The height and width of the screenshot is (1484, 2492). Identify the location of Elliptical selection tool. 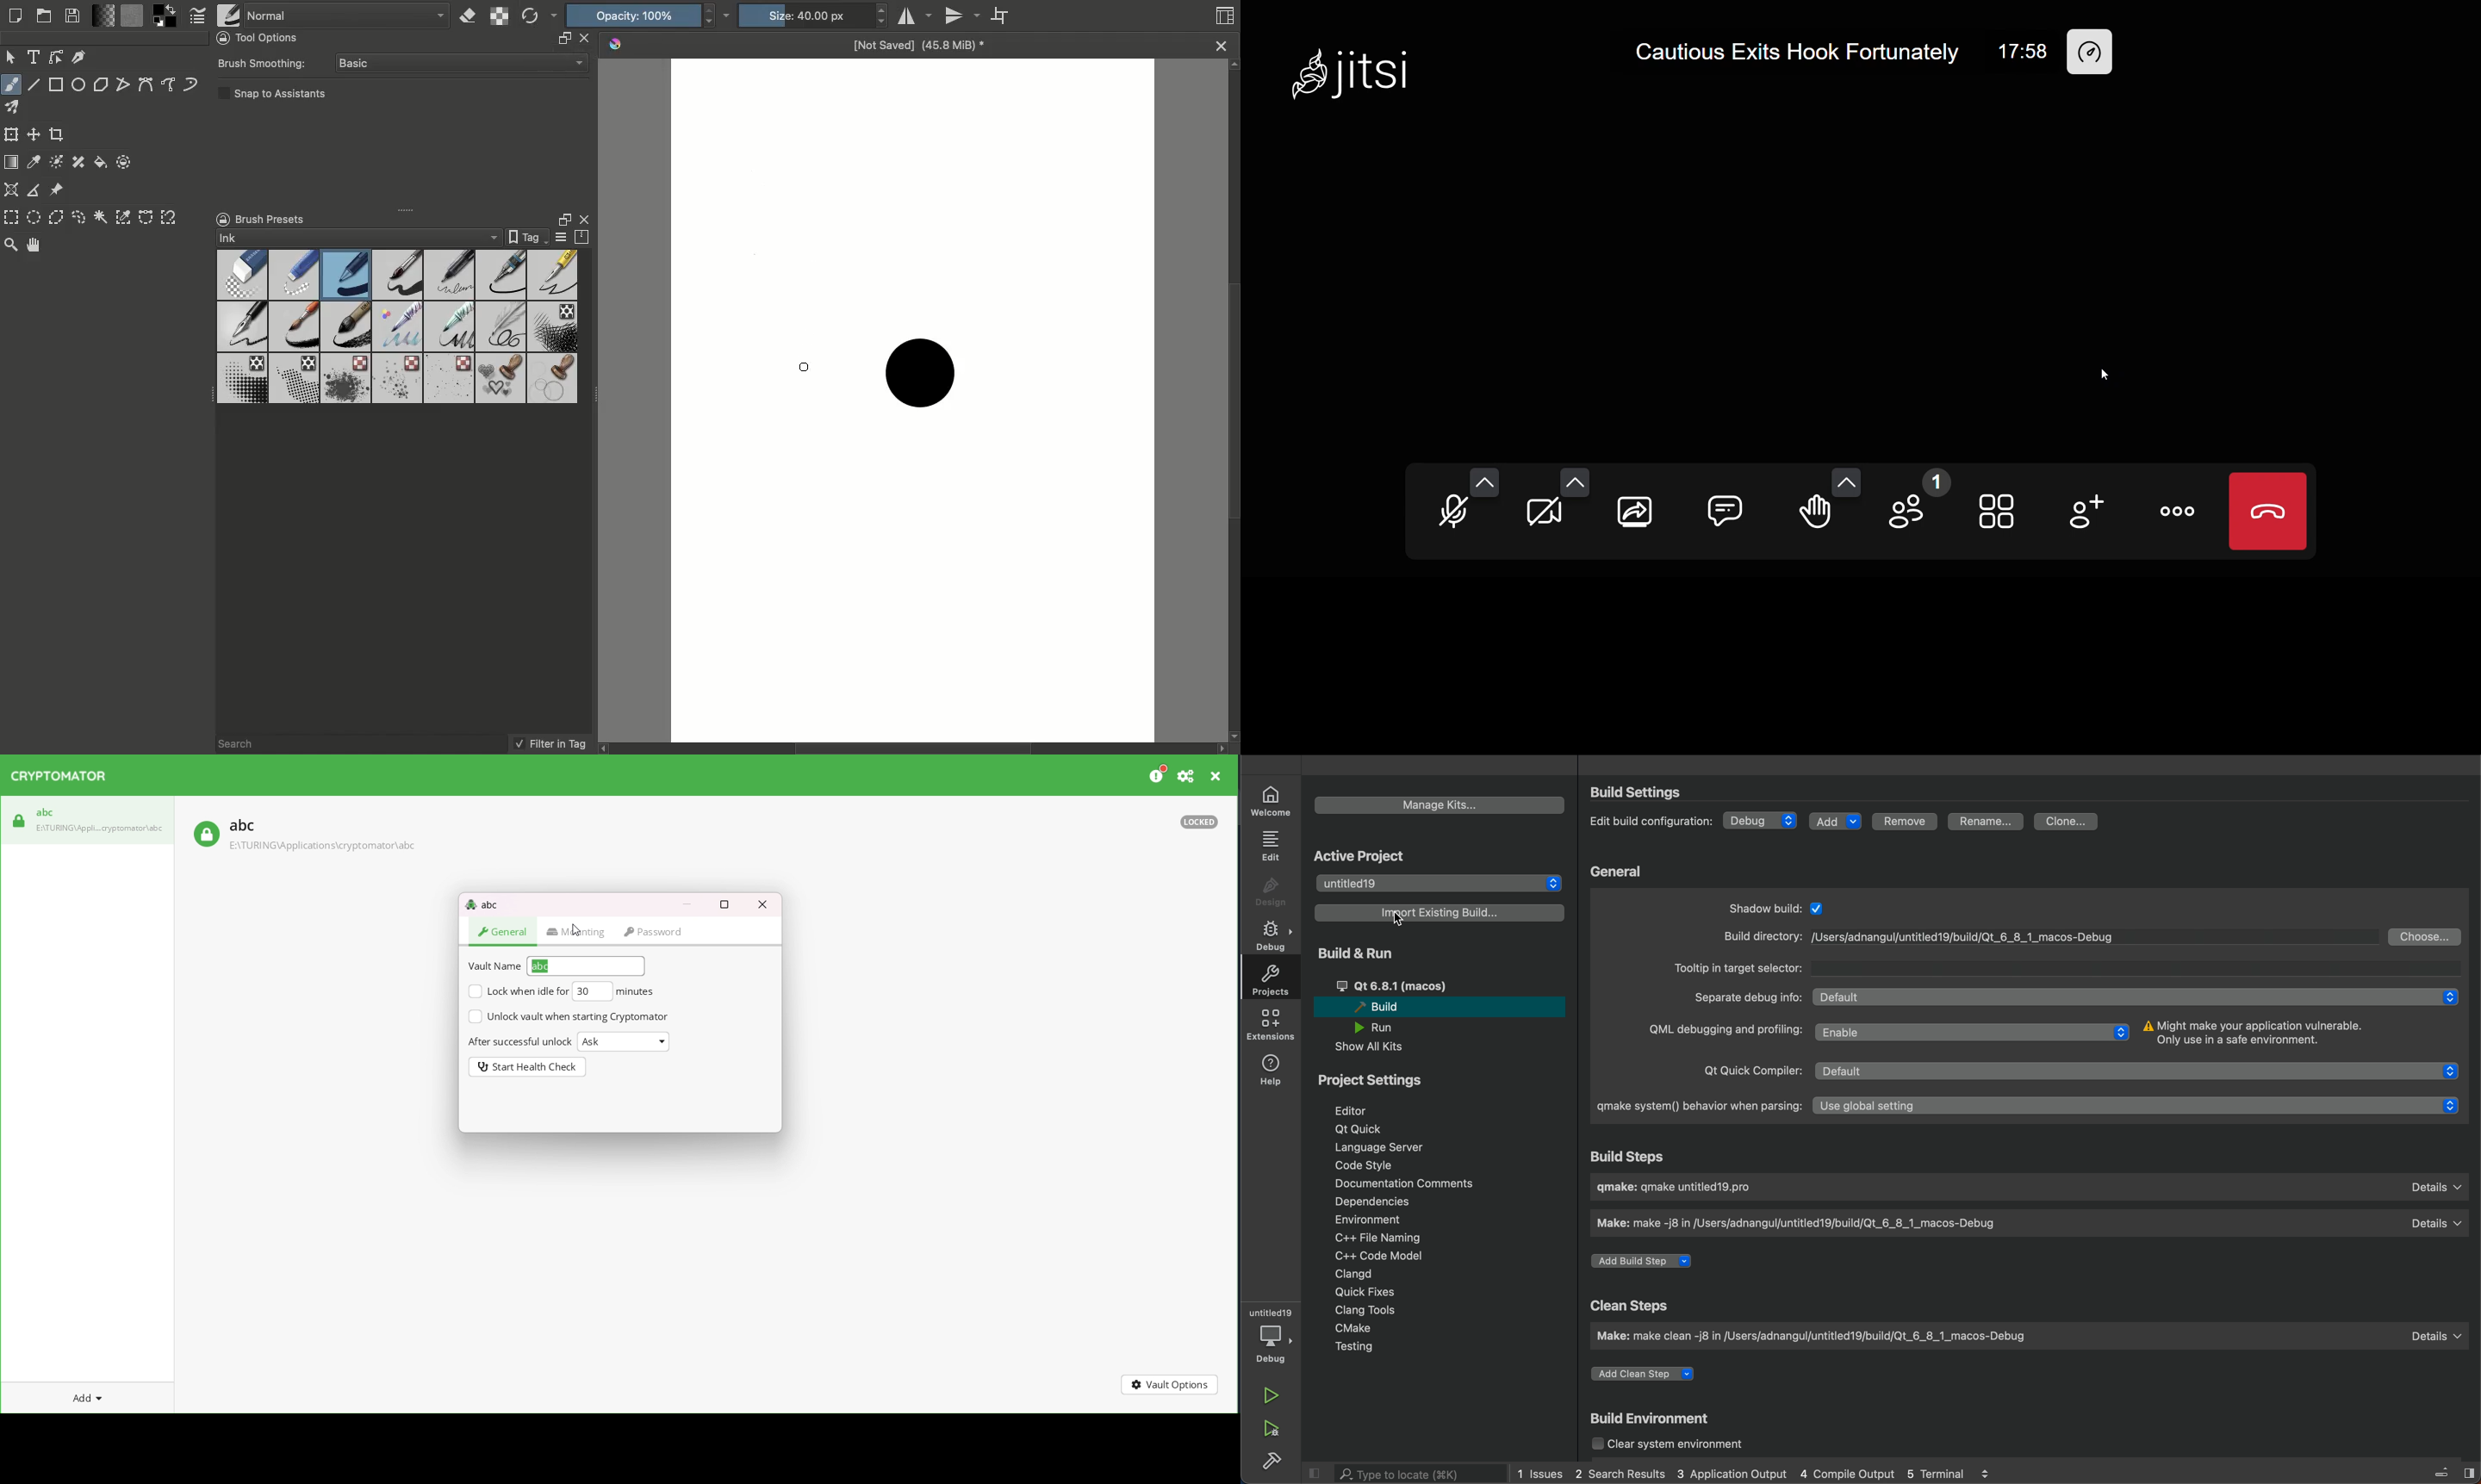
(34, 217).